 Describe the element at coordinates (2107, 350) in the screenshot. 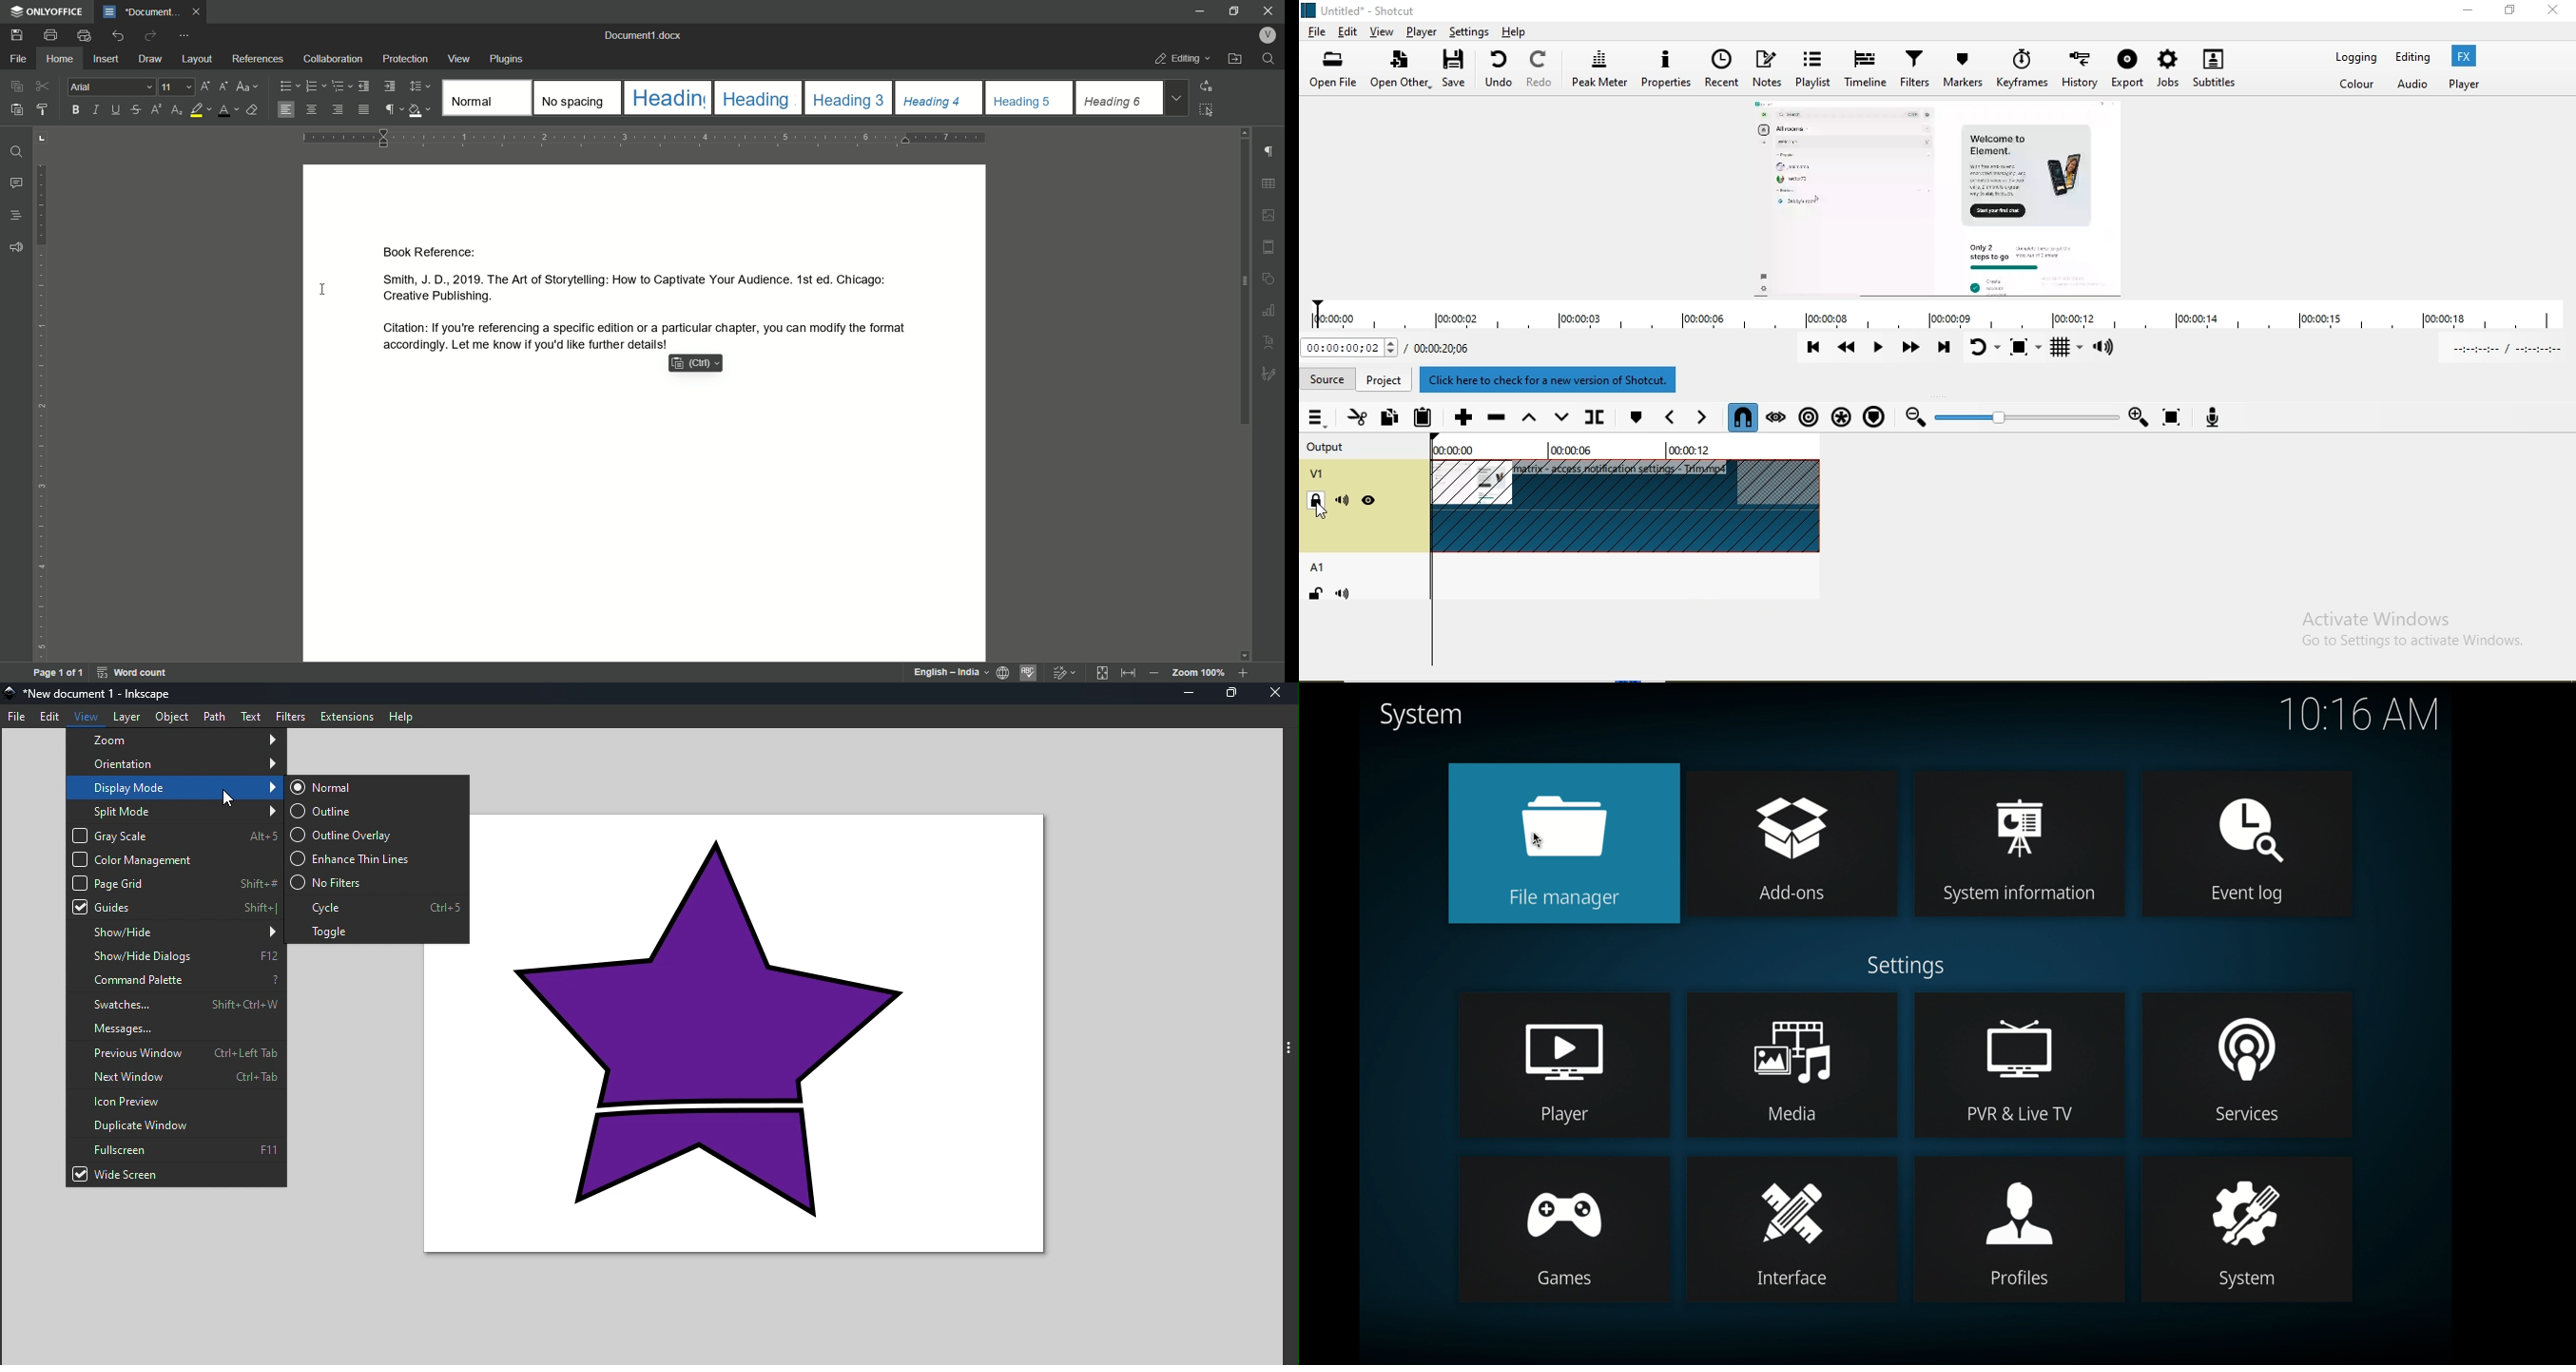

I see `Show volume control` at that location.